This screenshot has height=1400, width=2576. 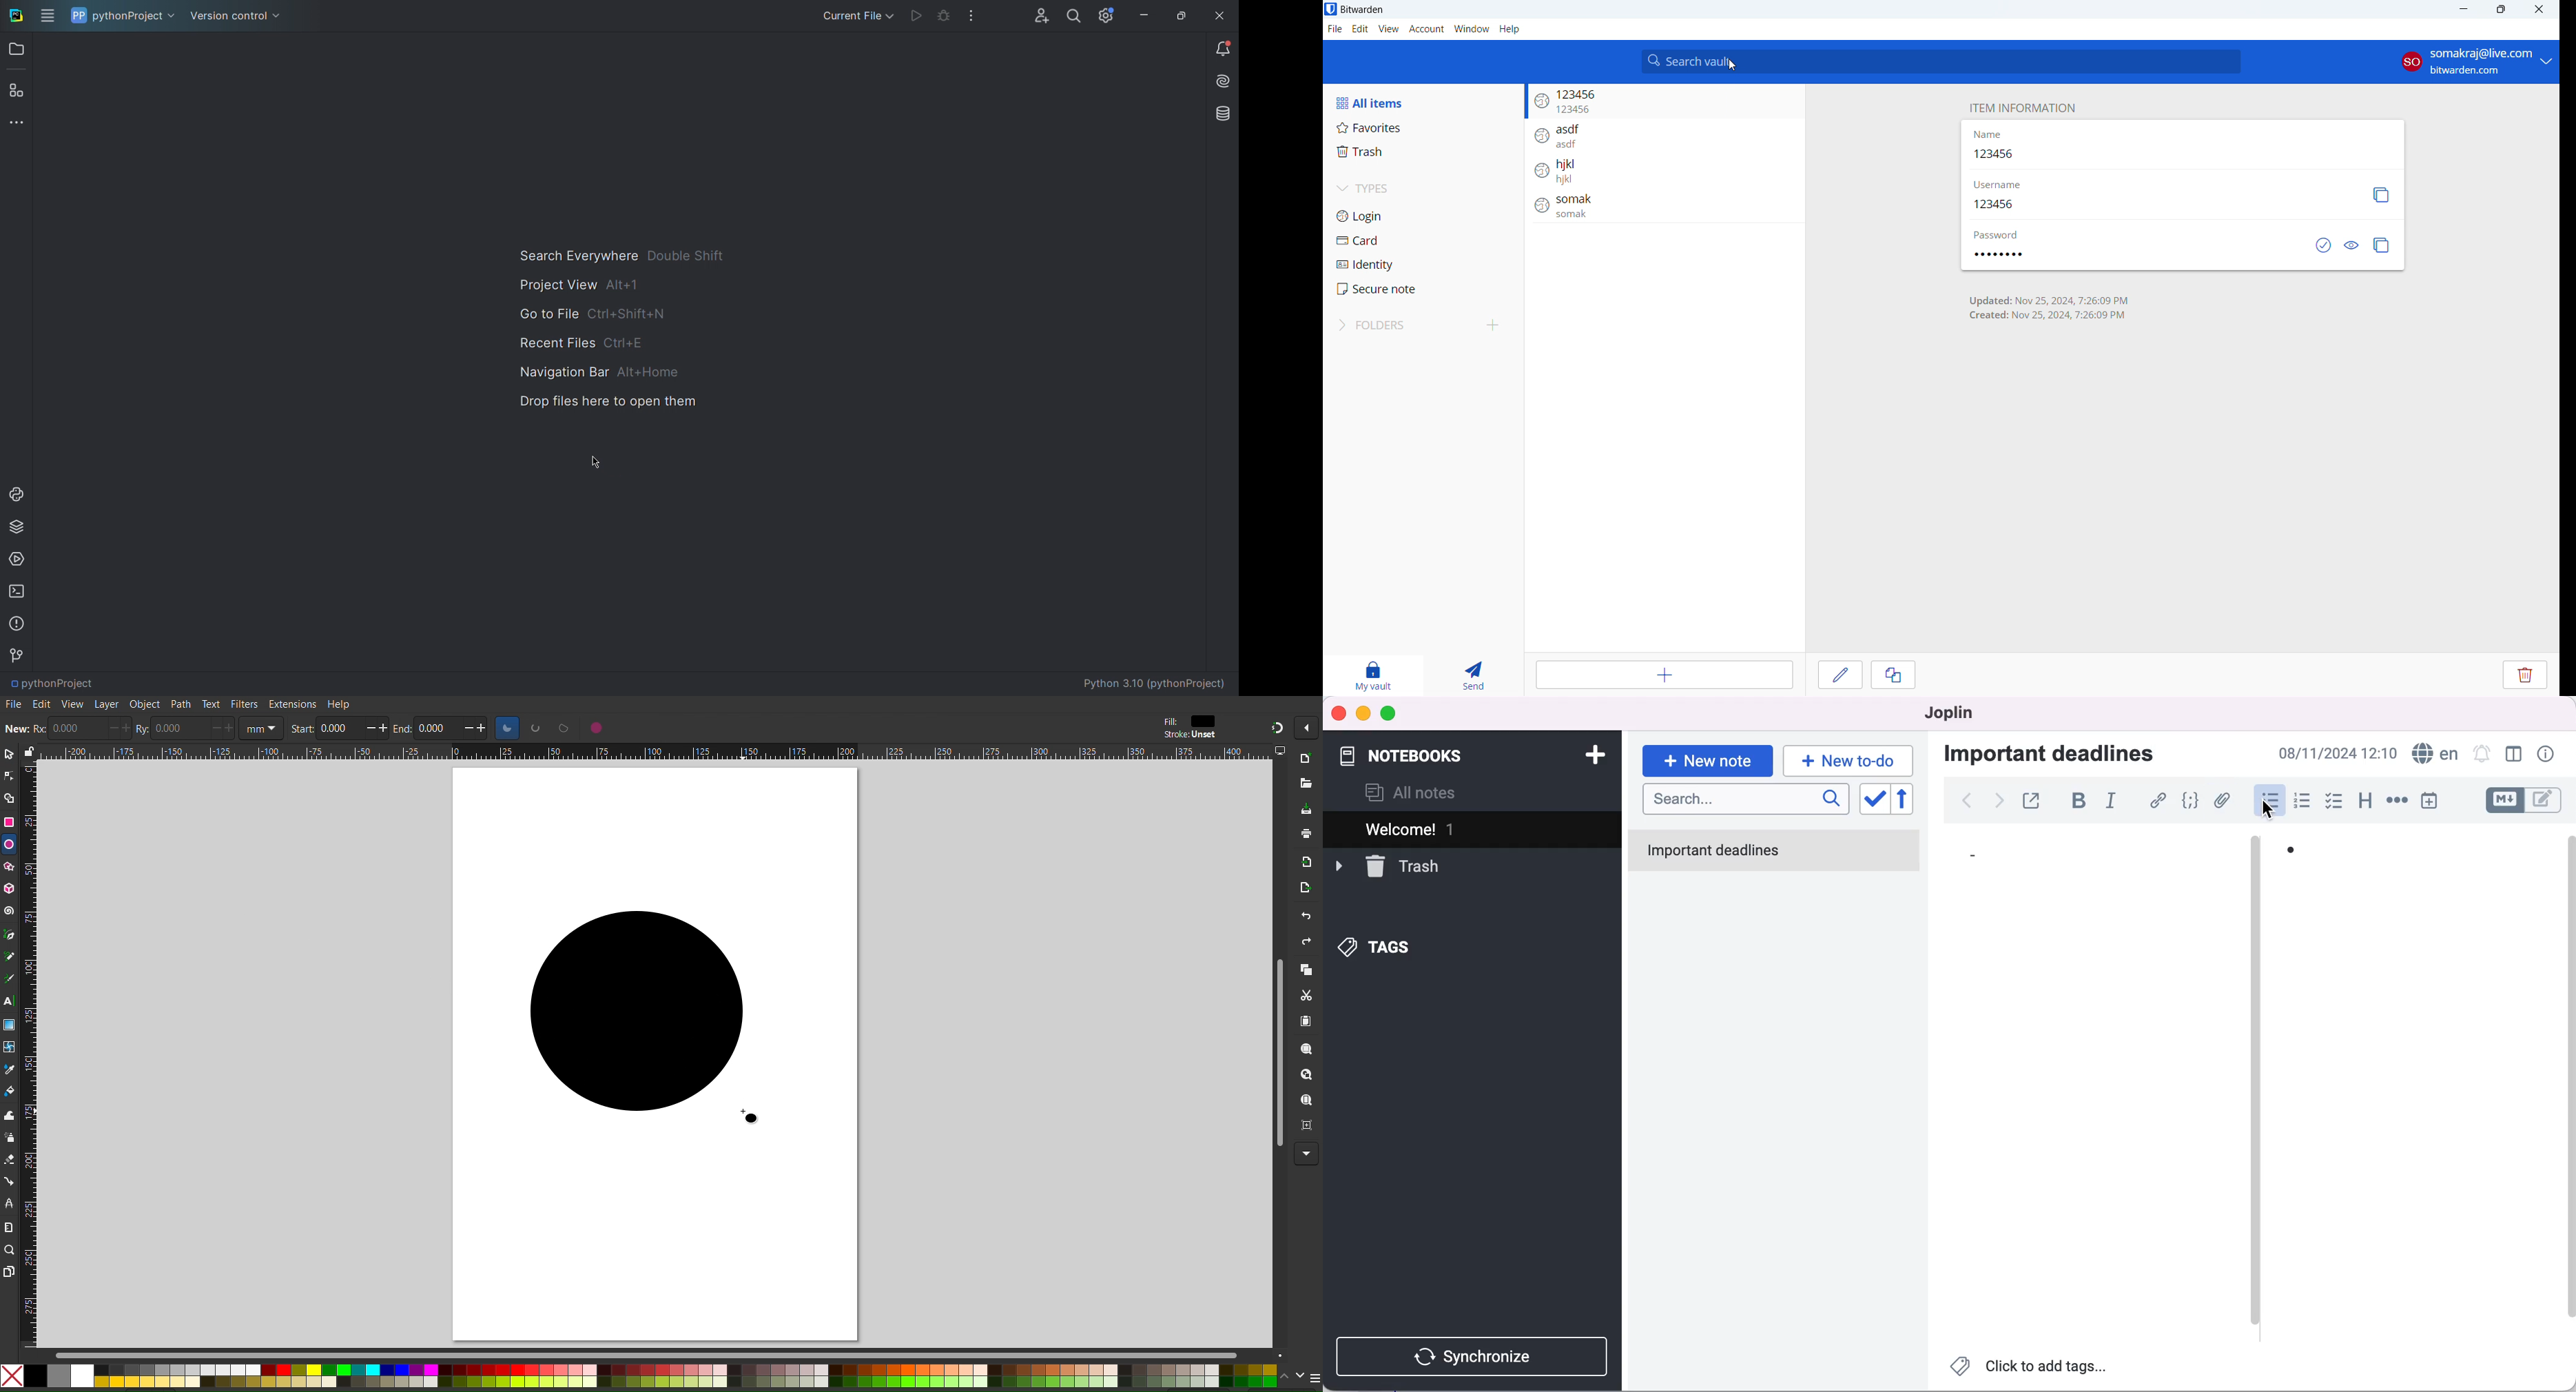 What do you see at coordinates (9, 956) in the screenshot?
I see `Pencil Tool` at bounding box center [9, 956].